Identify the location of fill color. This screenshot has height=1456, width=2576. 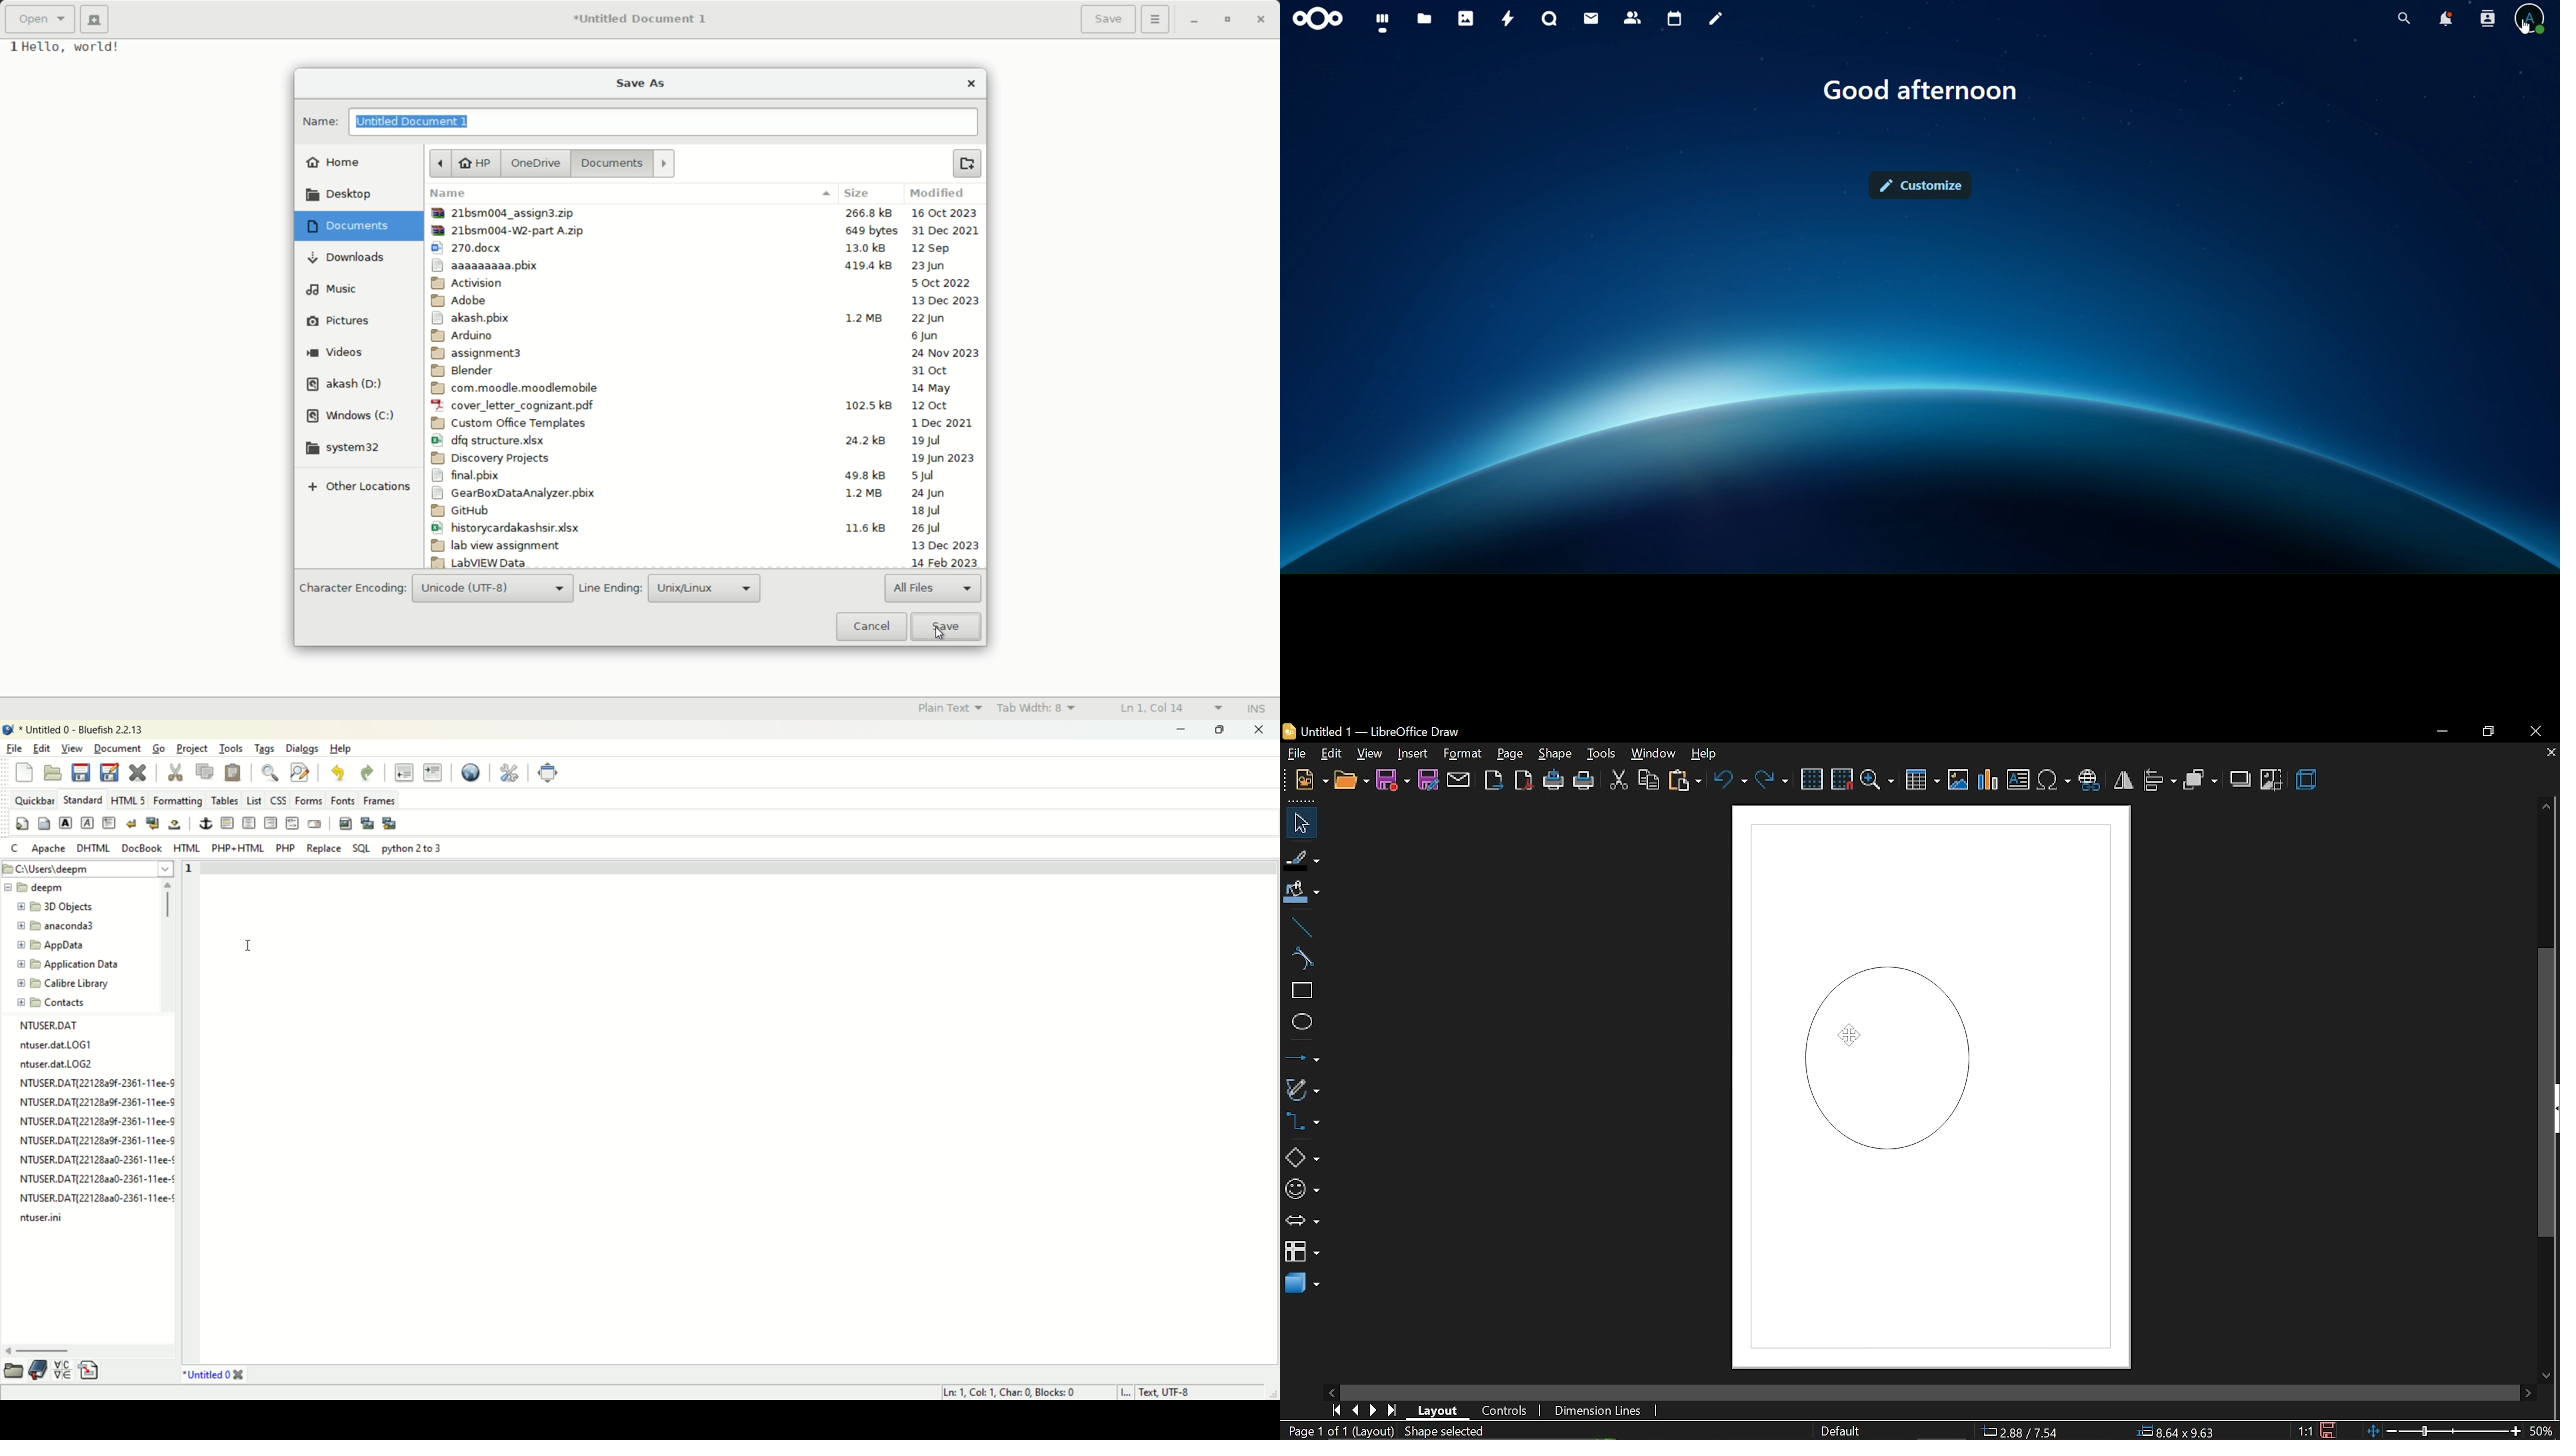
(1302, 890).